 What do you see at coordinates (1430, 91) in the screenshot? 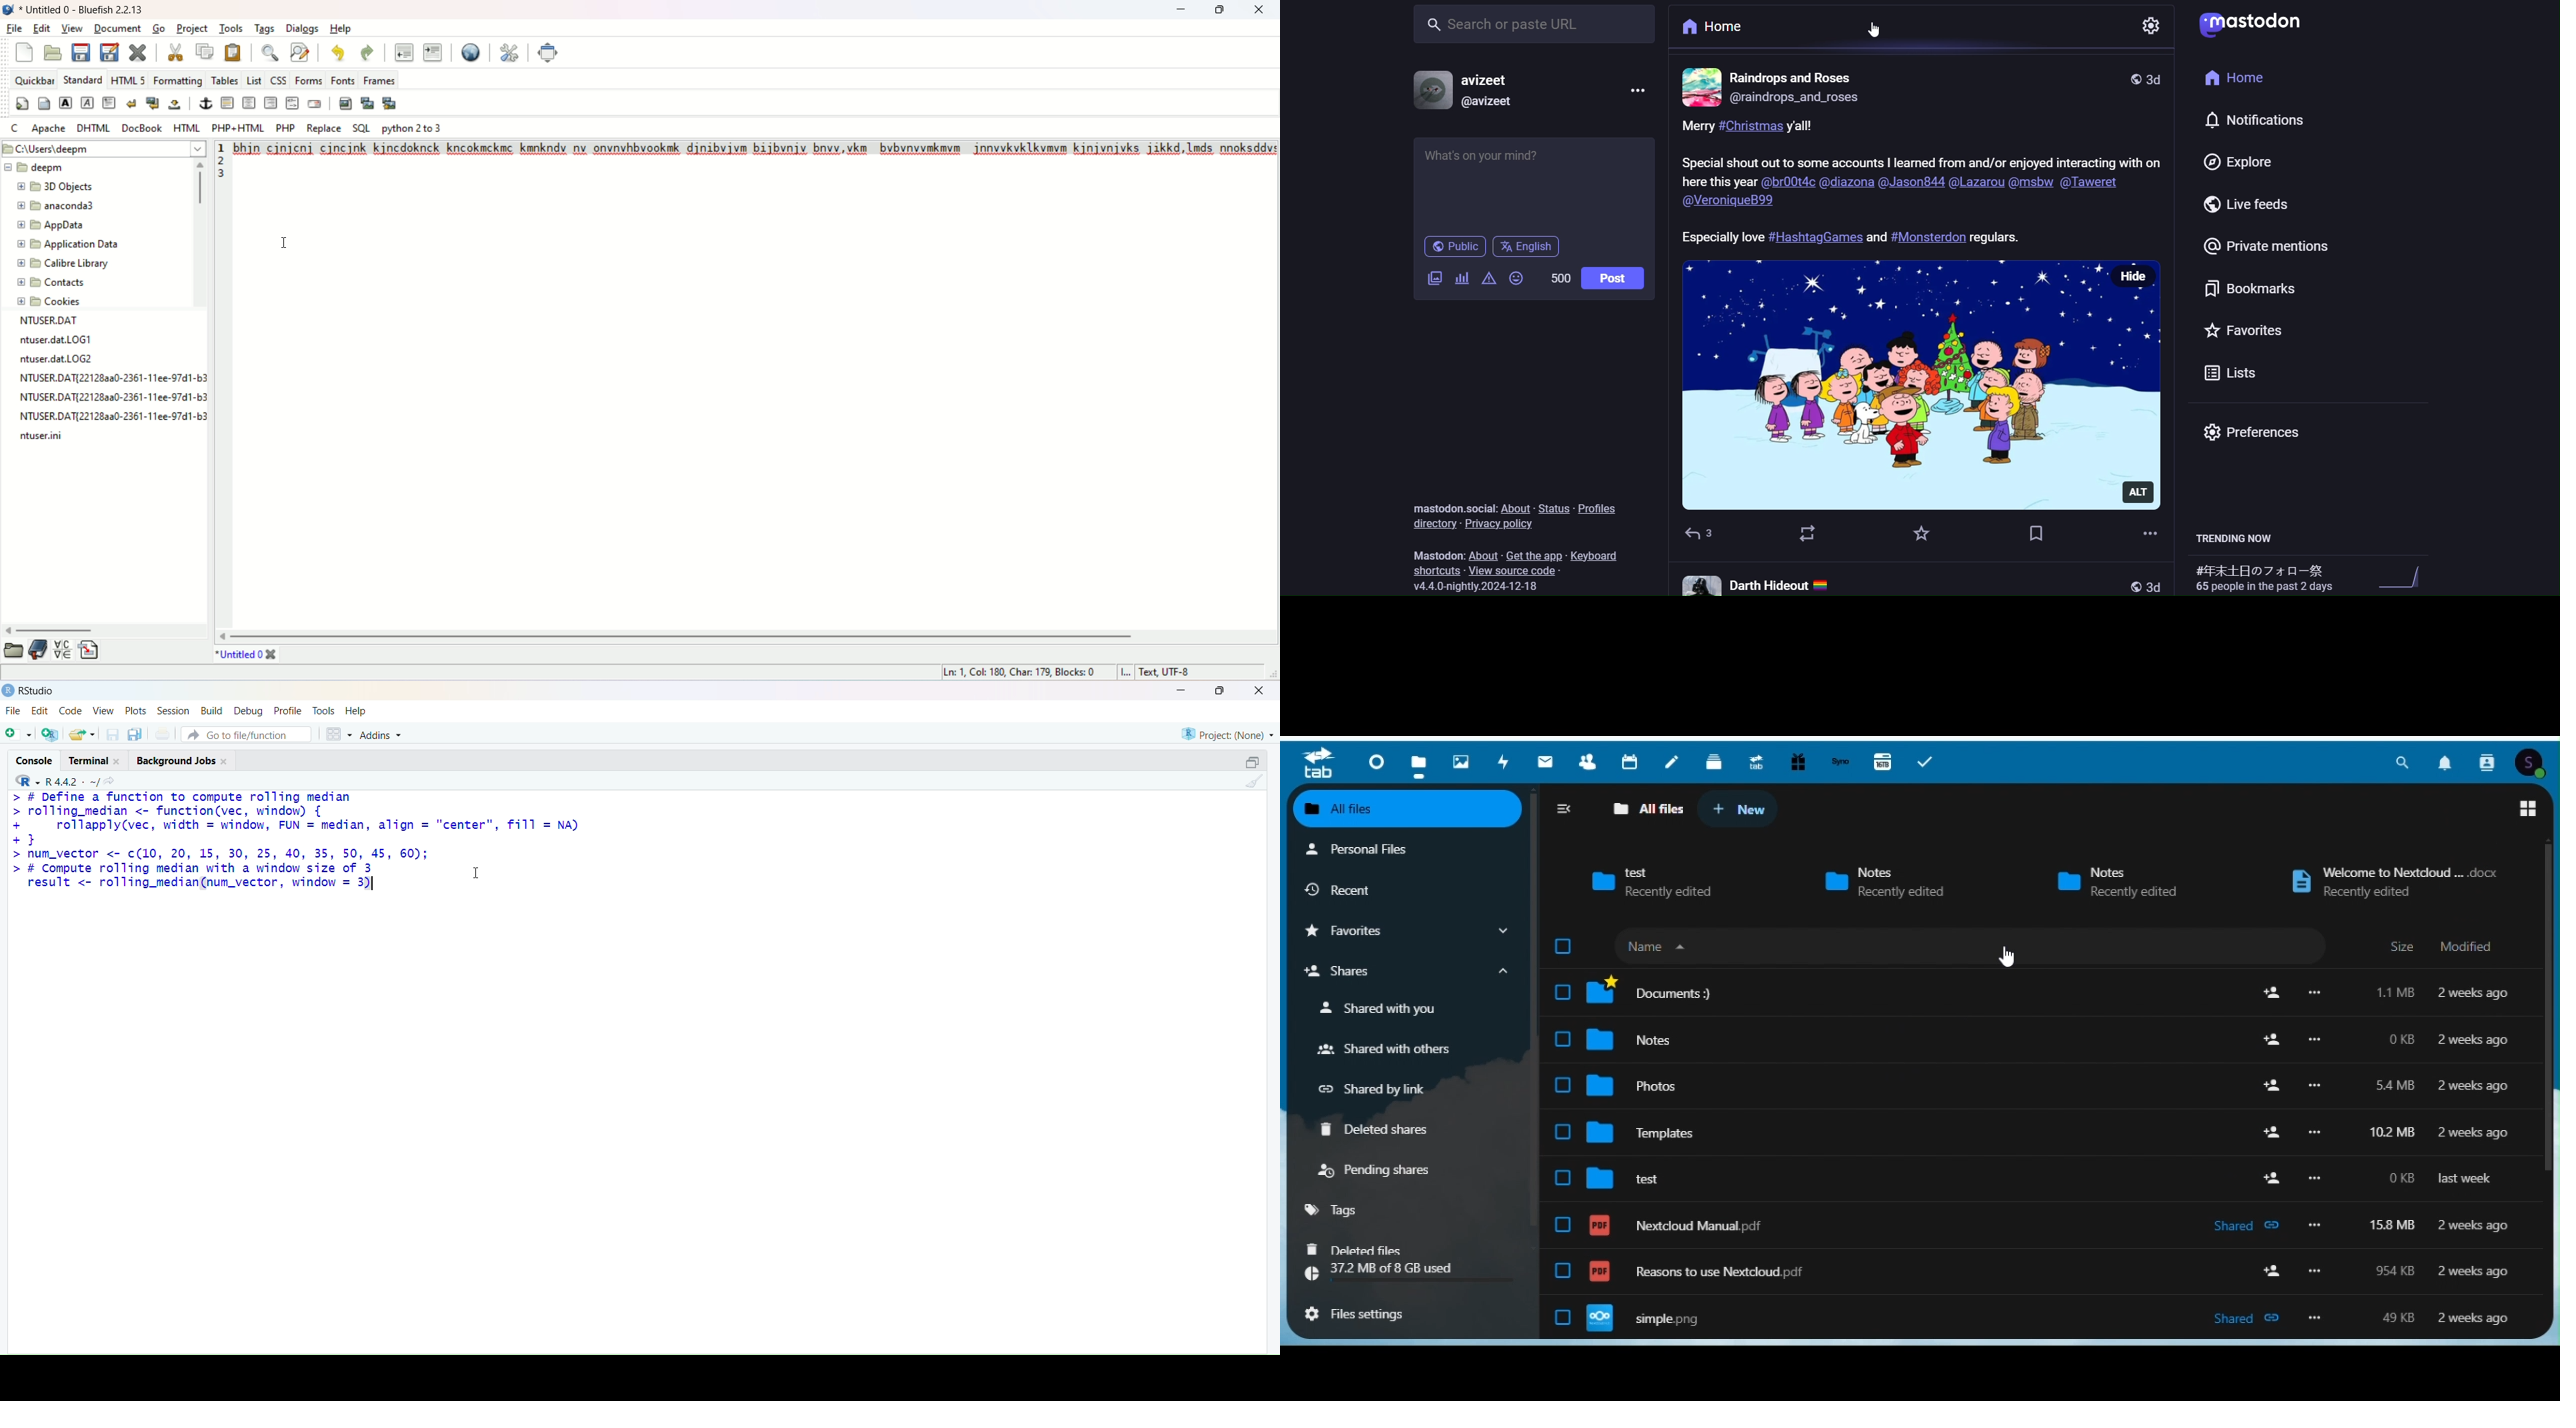
I see `profile picture` at bounding box center [1430, 91].